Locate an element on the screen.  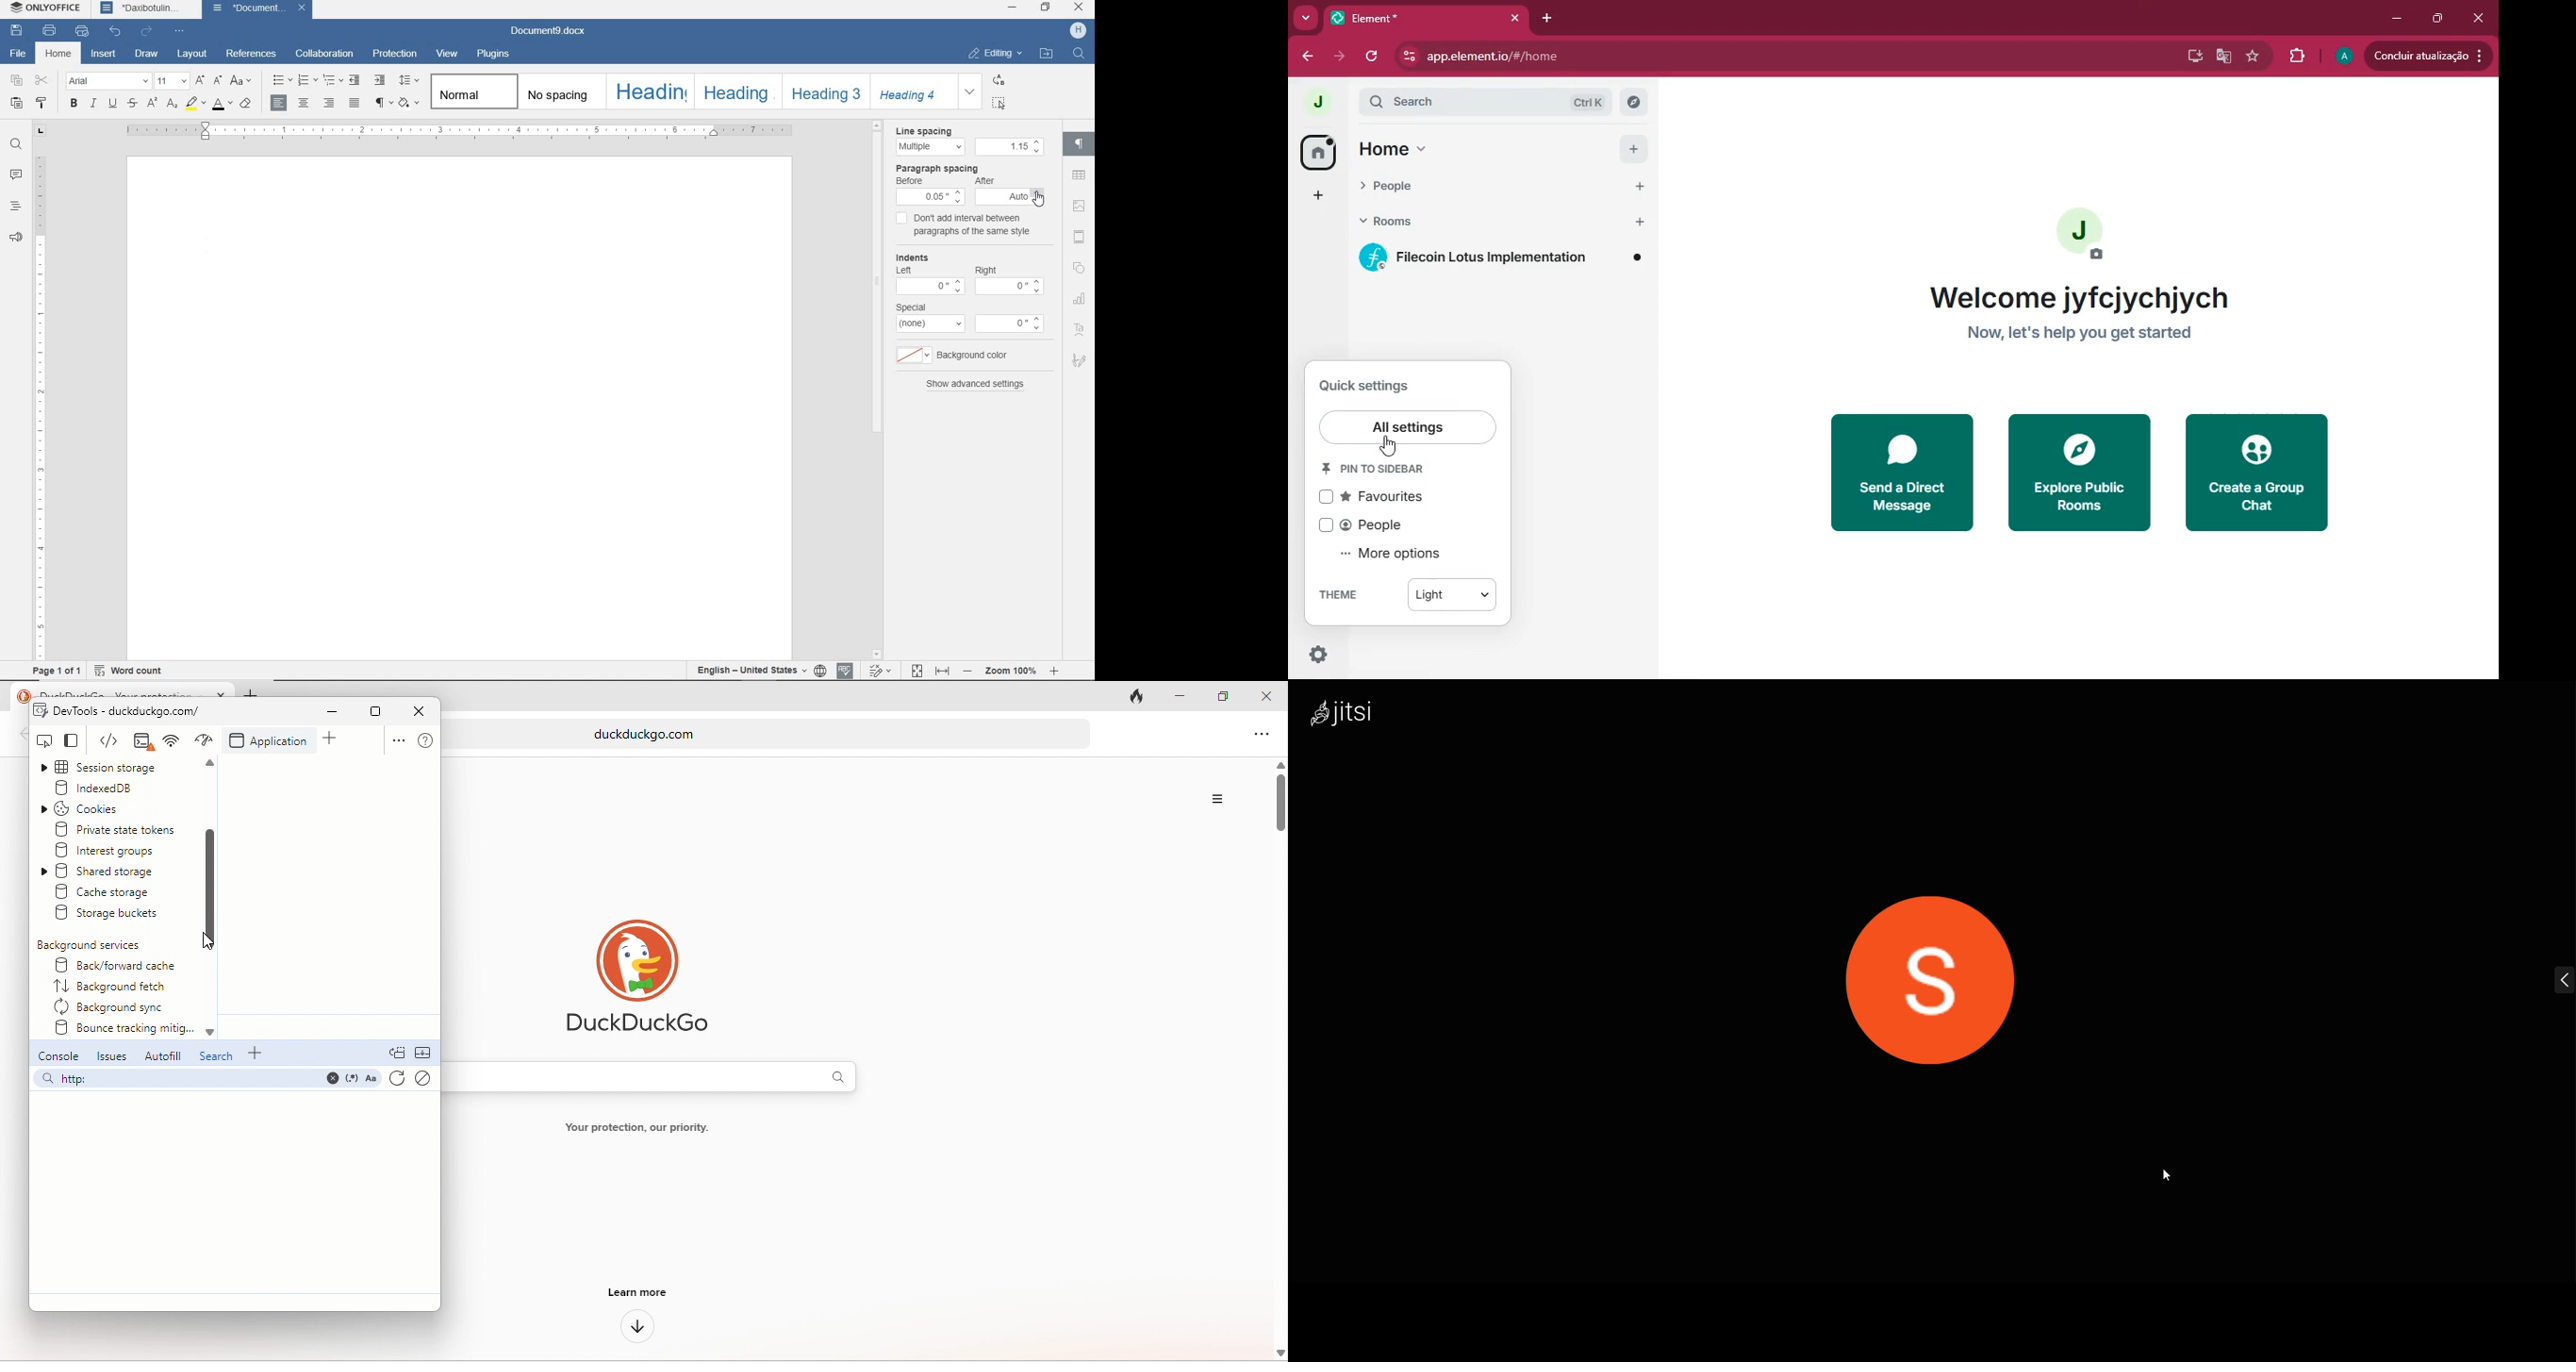
paste is located at coordinates (17, 102).